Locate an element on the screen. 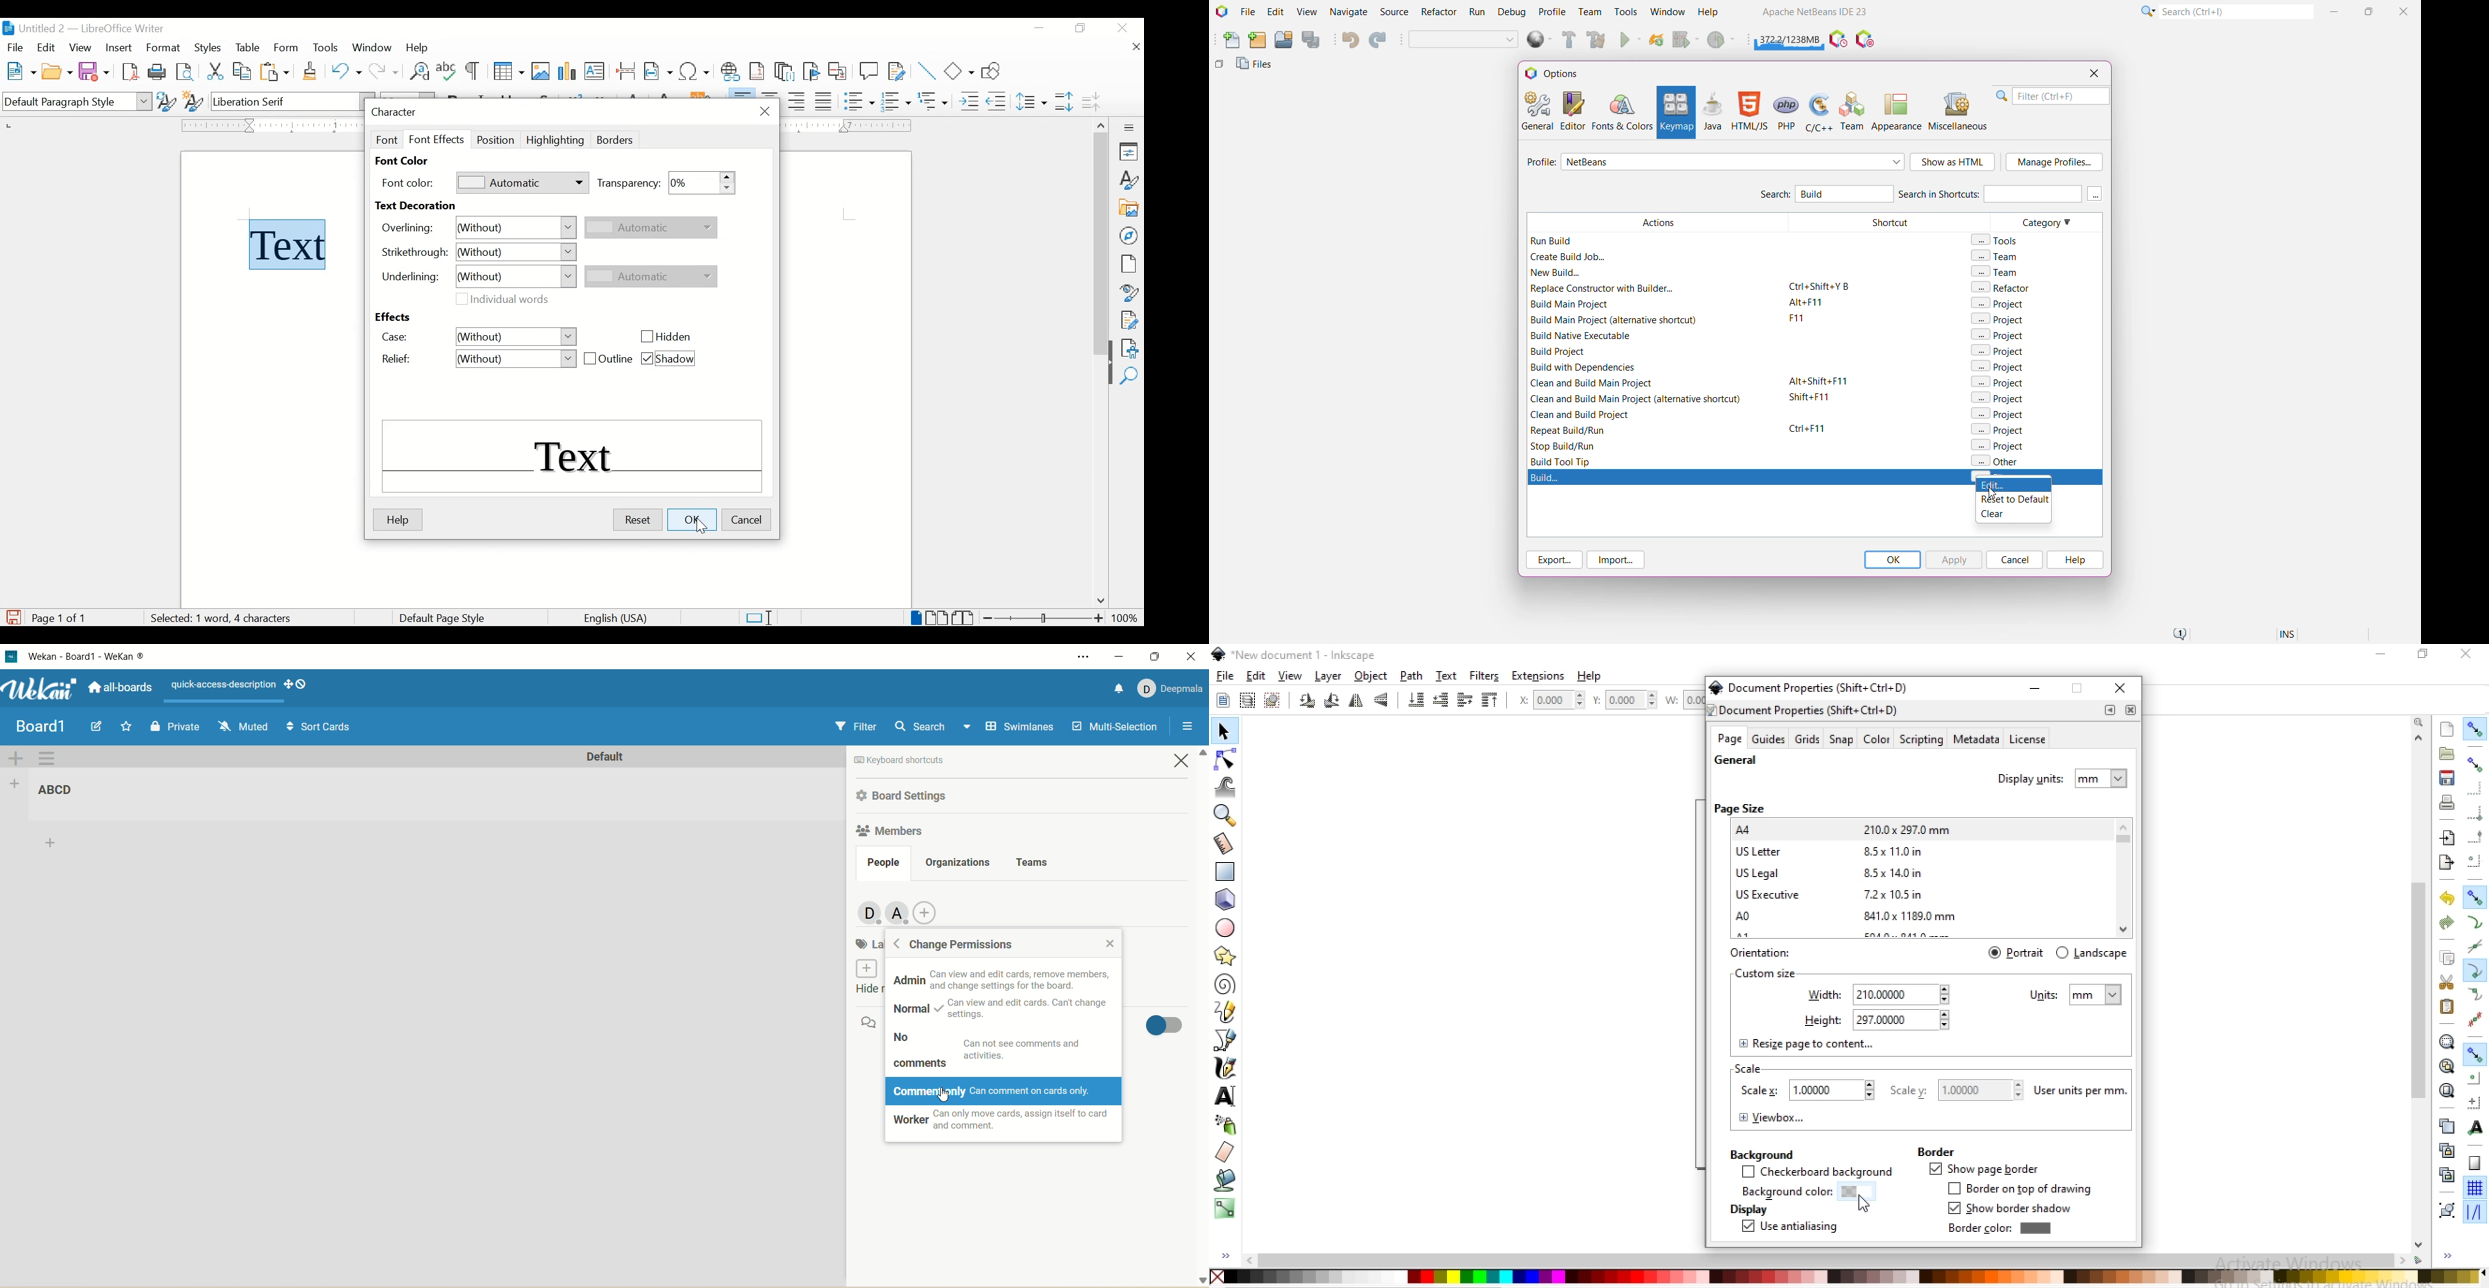  form is located at coordinates (287, 48).